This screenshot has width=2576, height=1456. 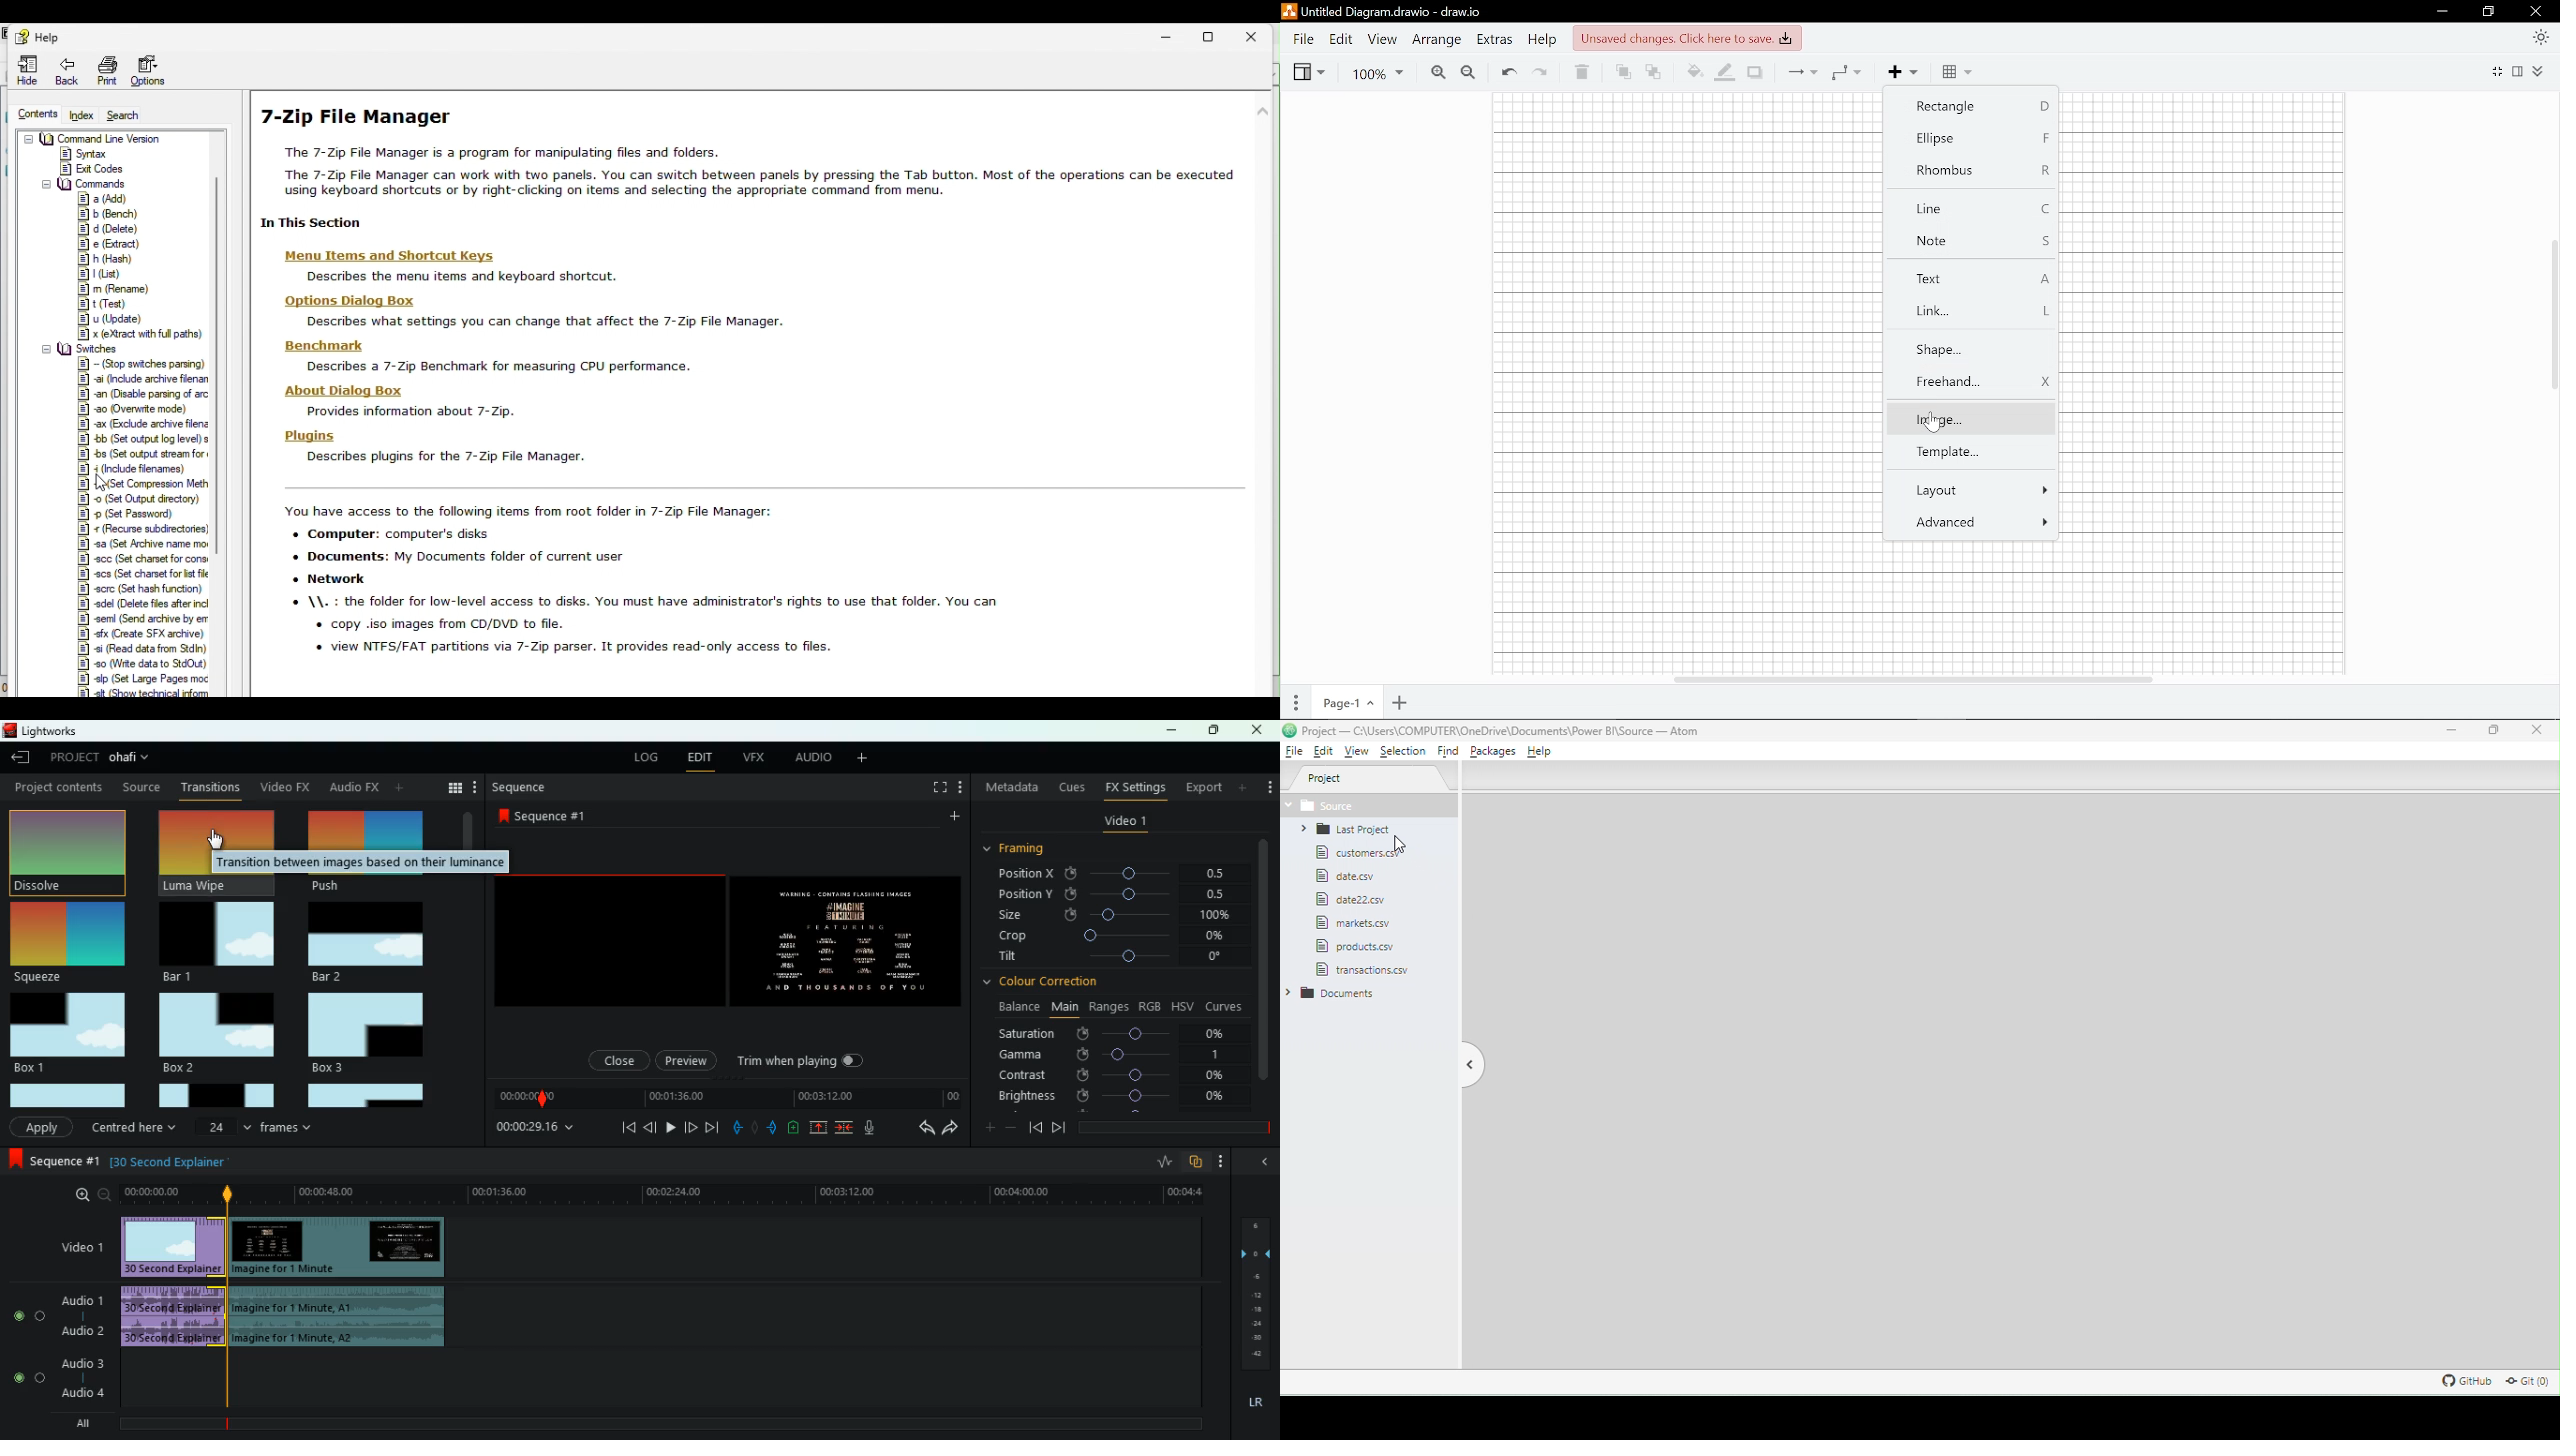 I want to click on more, so click(x=866, y=759).